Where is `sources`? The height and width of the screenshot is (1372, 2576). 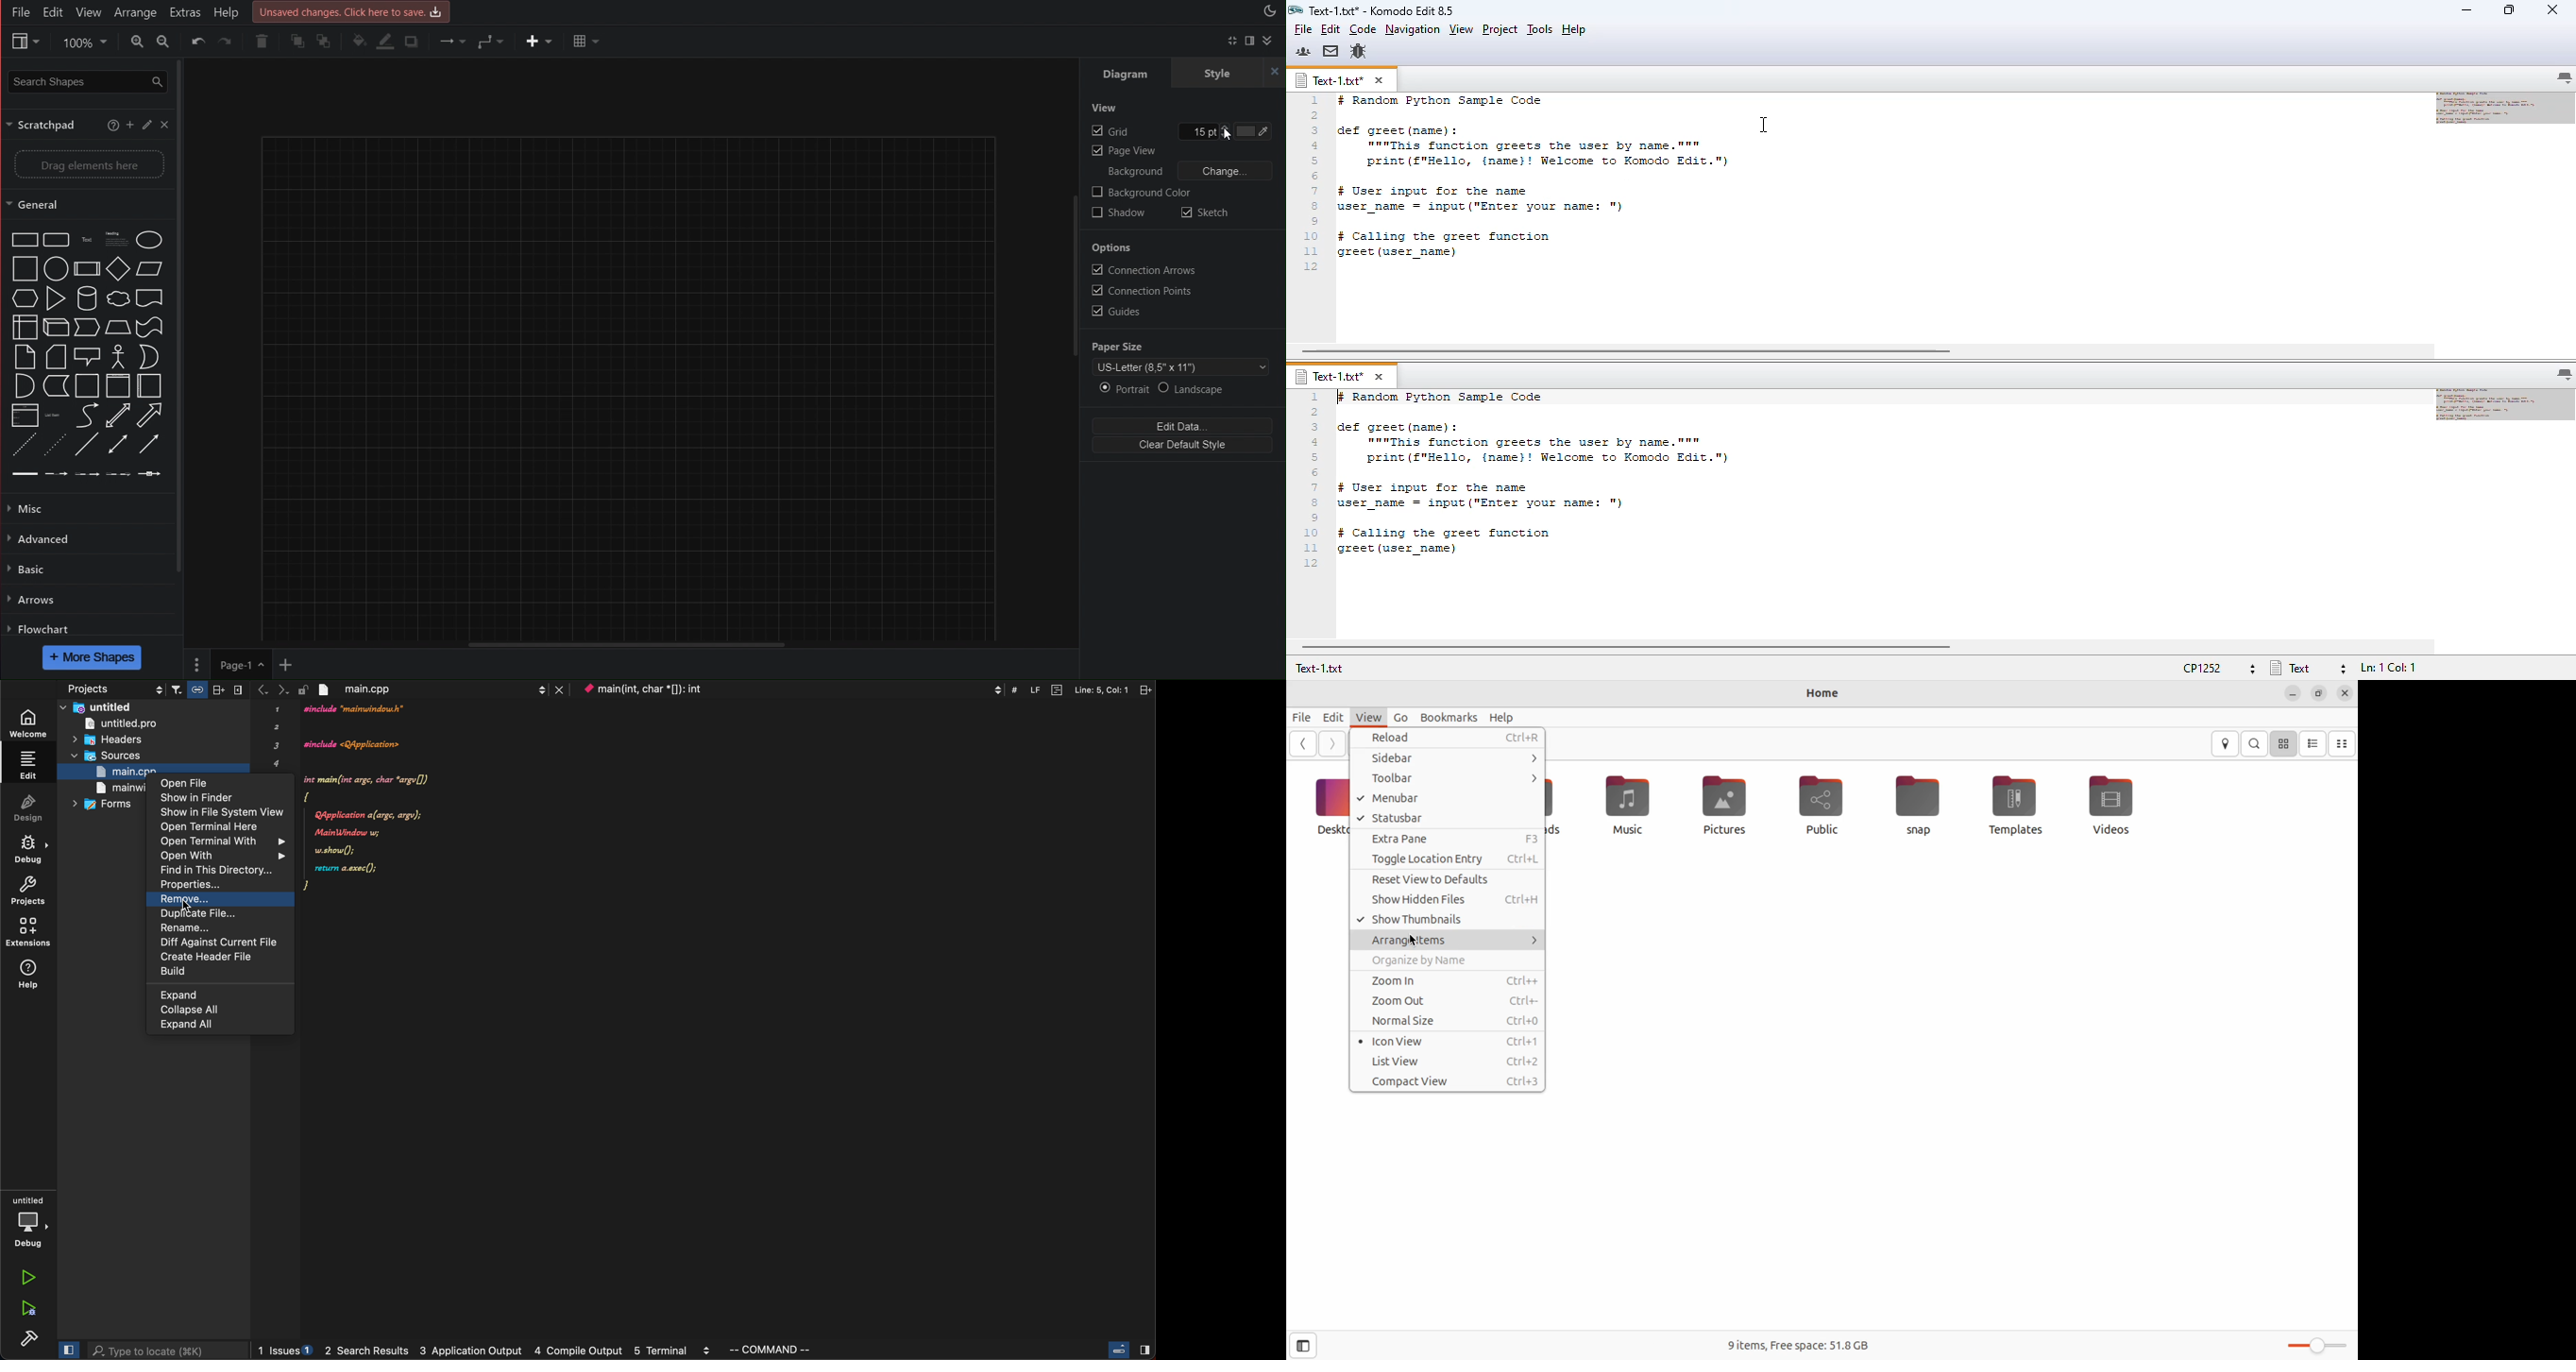
sources is located at coordinates (107, 756).